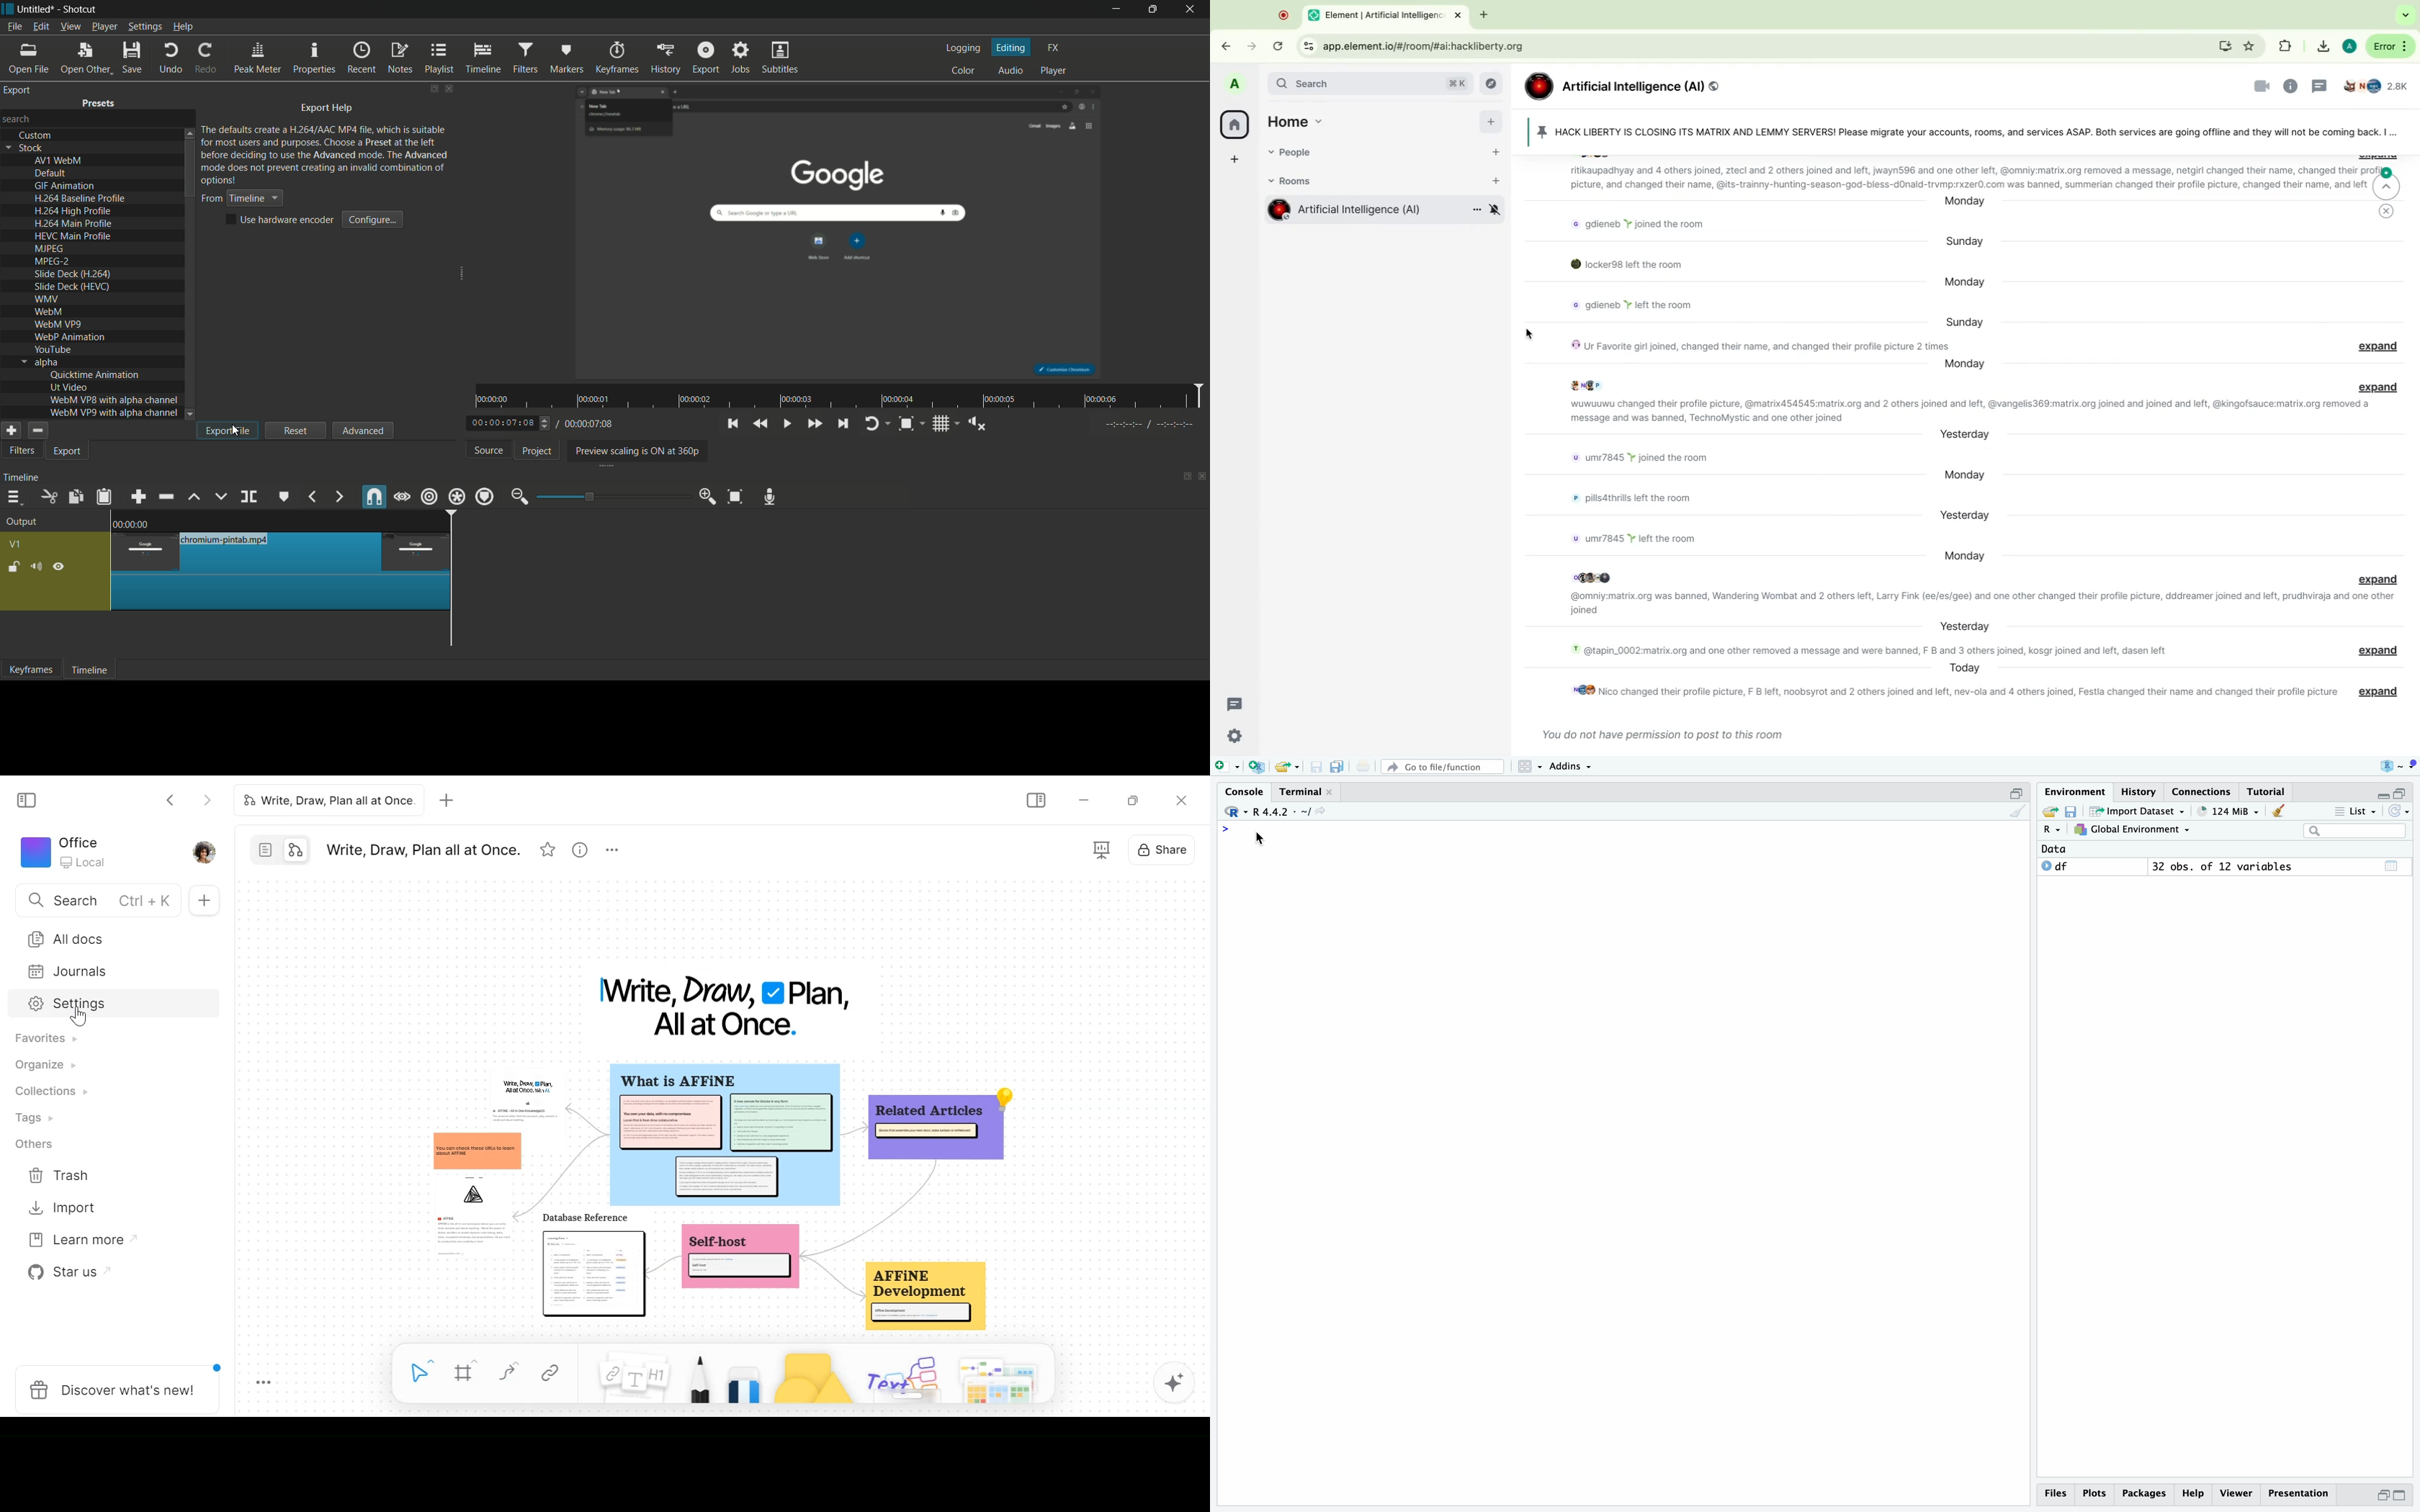 The image size is (2436, 1512). Describe the element at coordinates (1246, 792) in the screenshot. I see `console` at that location.